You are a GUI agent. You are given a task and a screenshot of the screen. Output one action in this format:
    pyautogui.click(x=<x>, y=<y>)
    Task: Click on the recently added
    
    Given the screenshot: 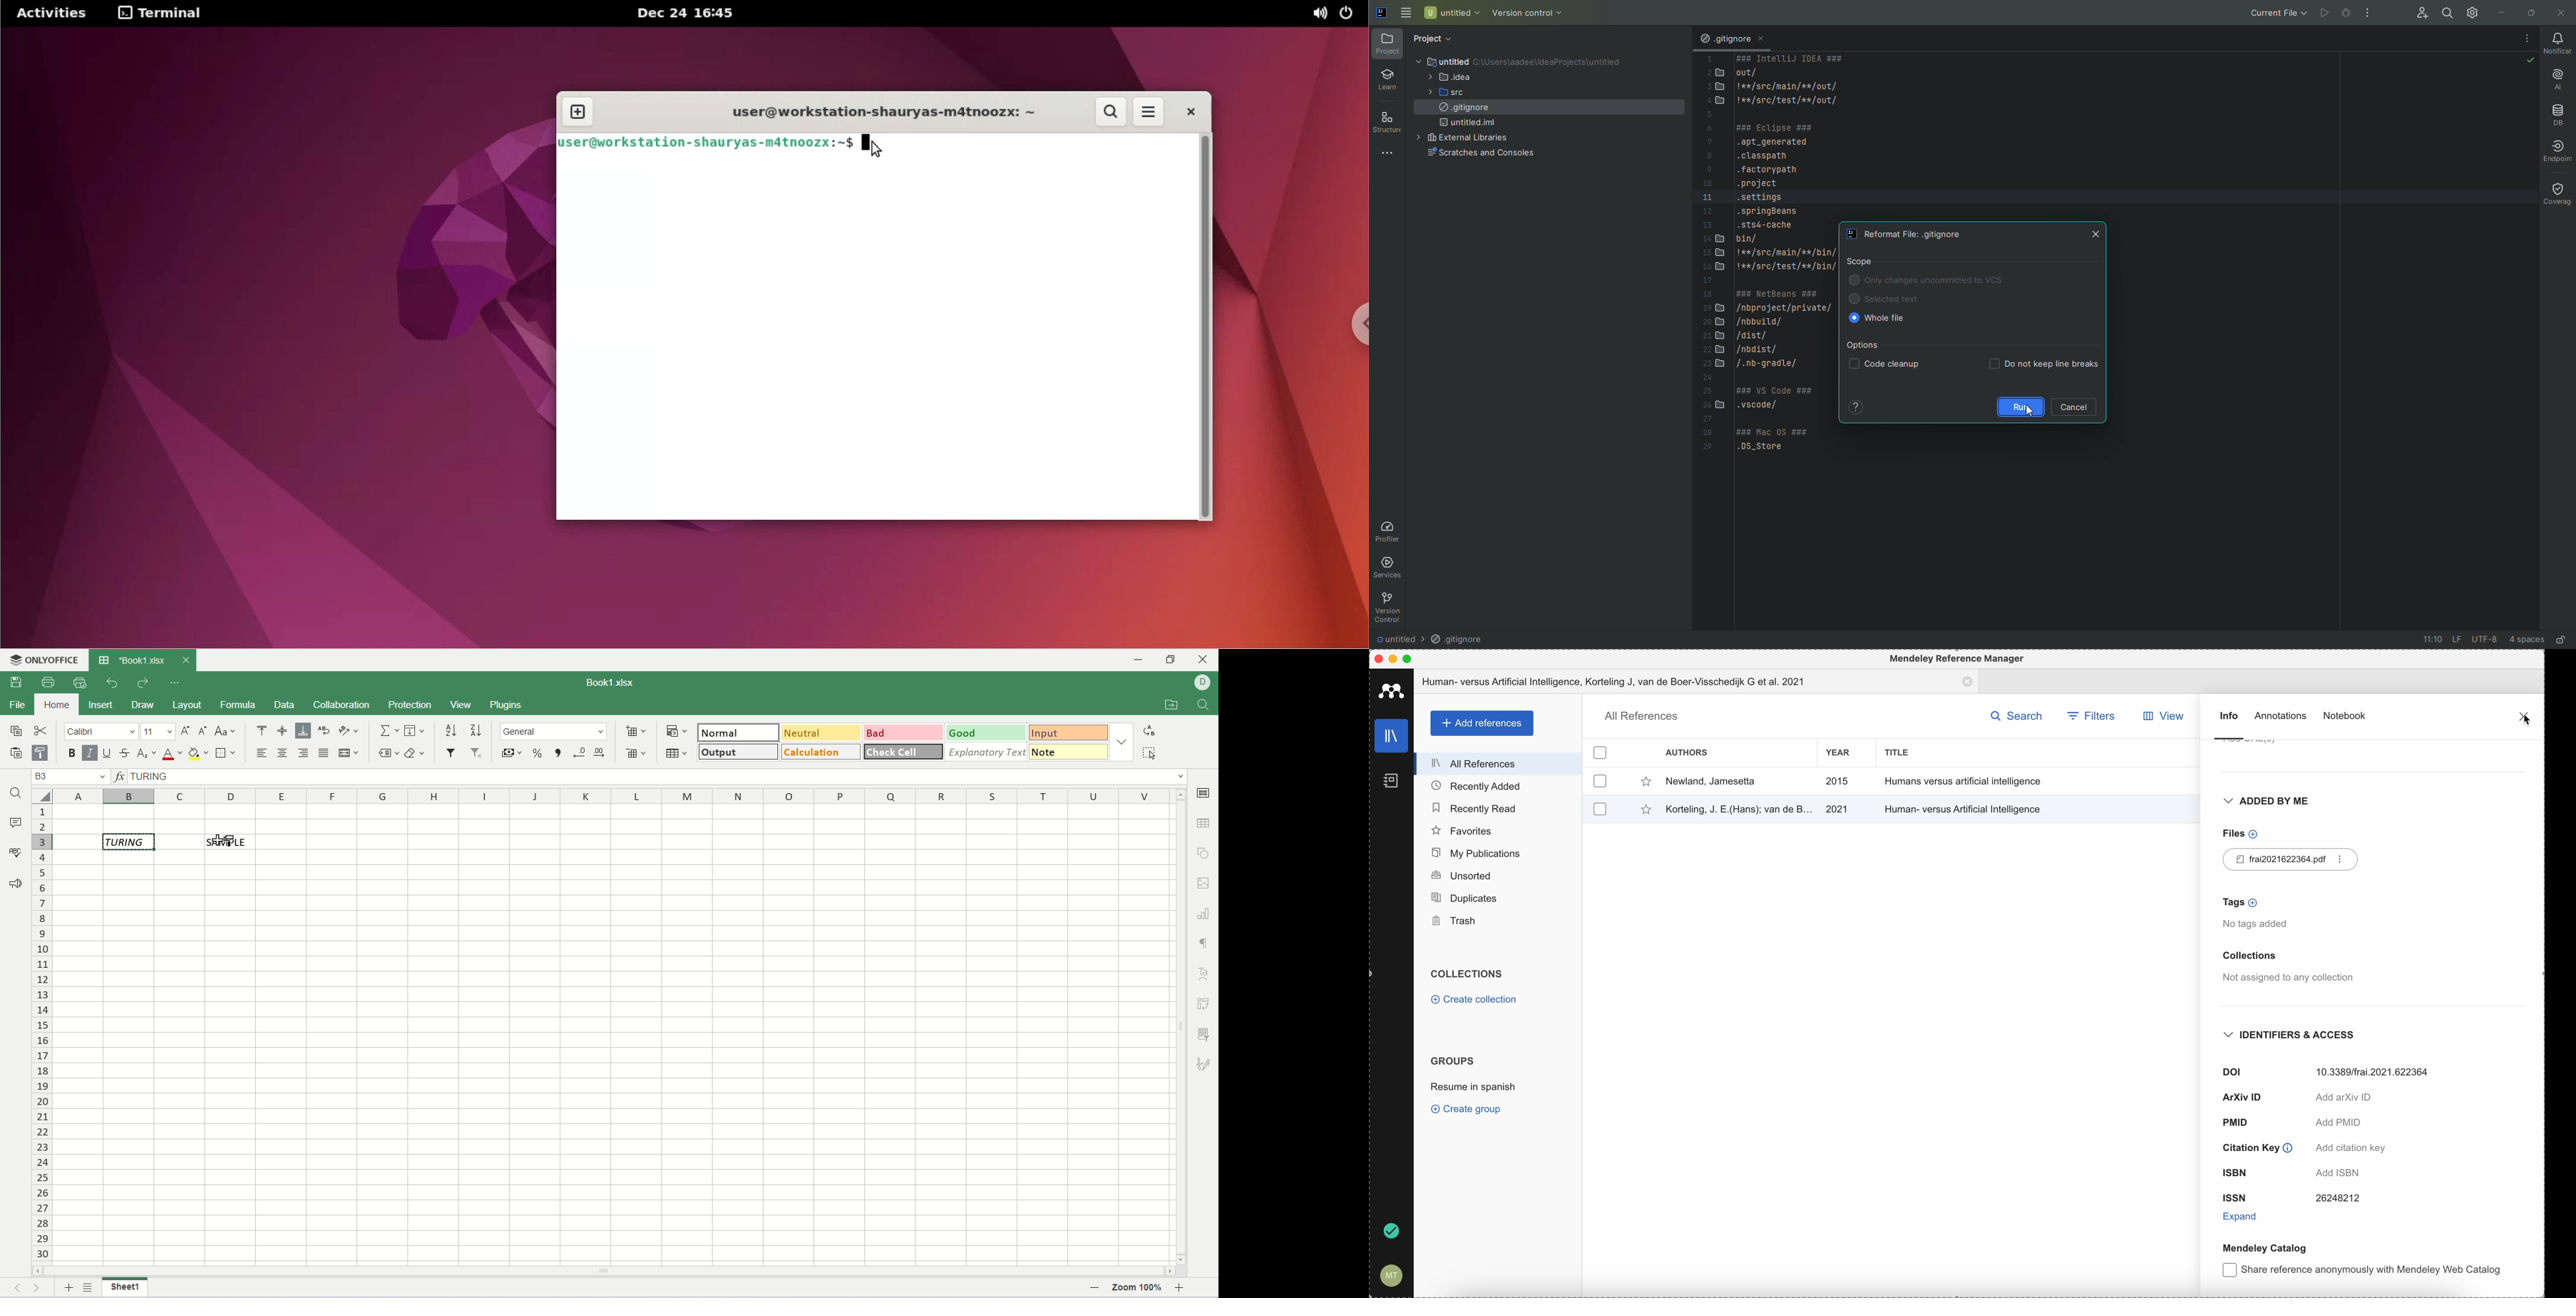 What is the action you would take?
    pyautogui.click(x=1498, y=786)
    